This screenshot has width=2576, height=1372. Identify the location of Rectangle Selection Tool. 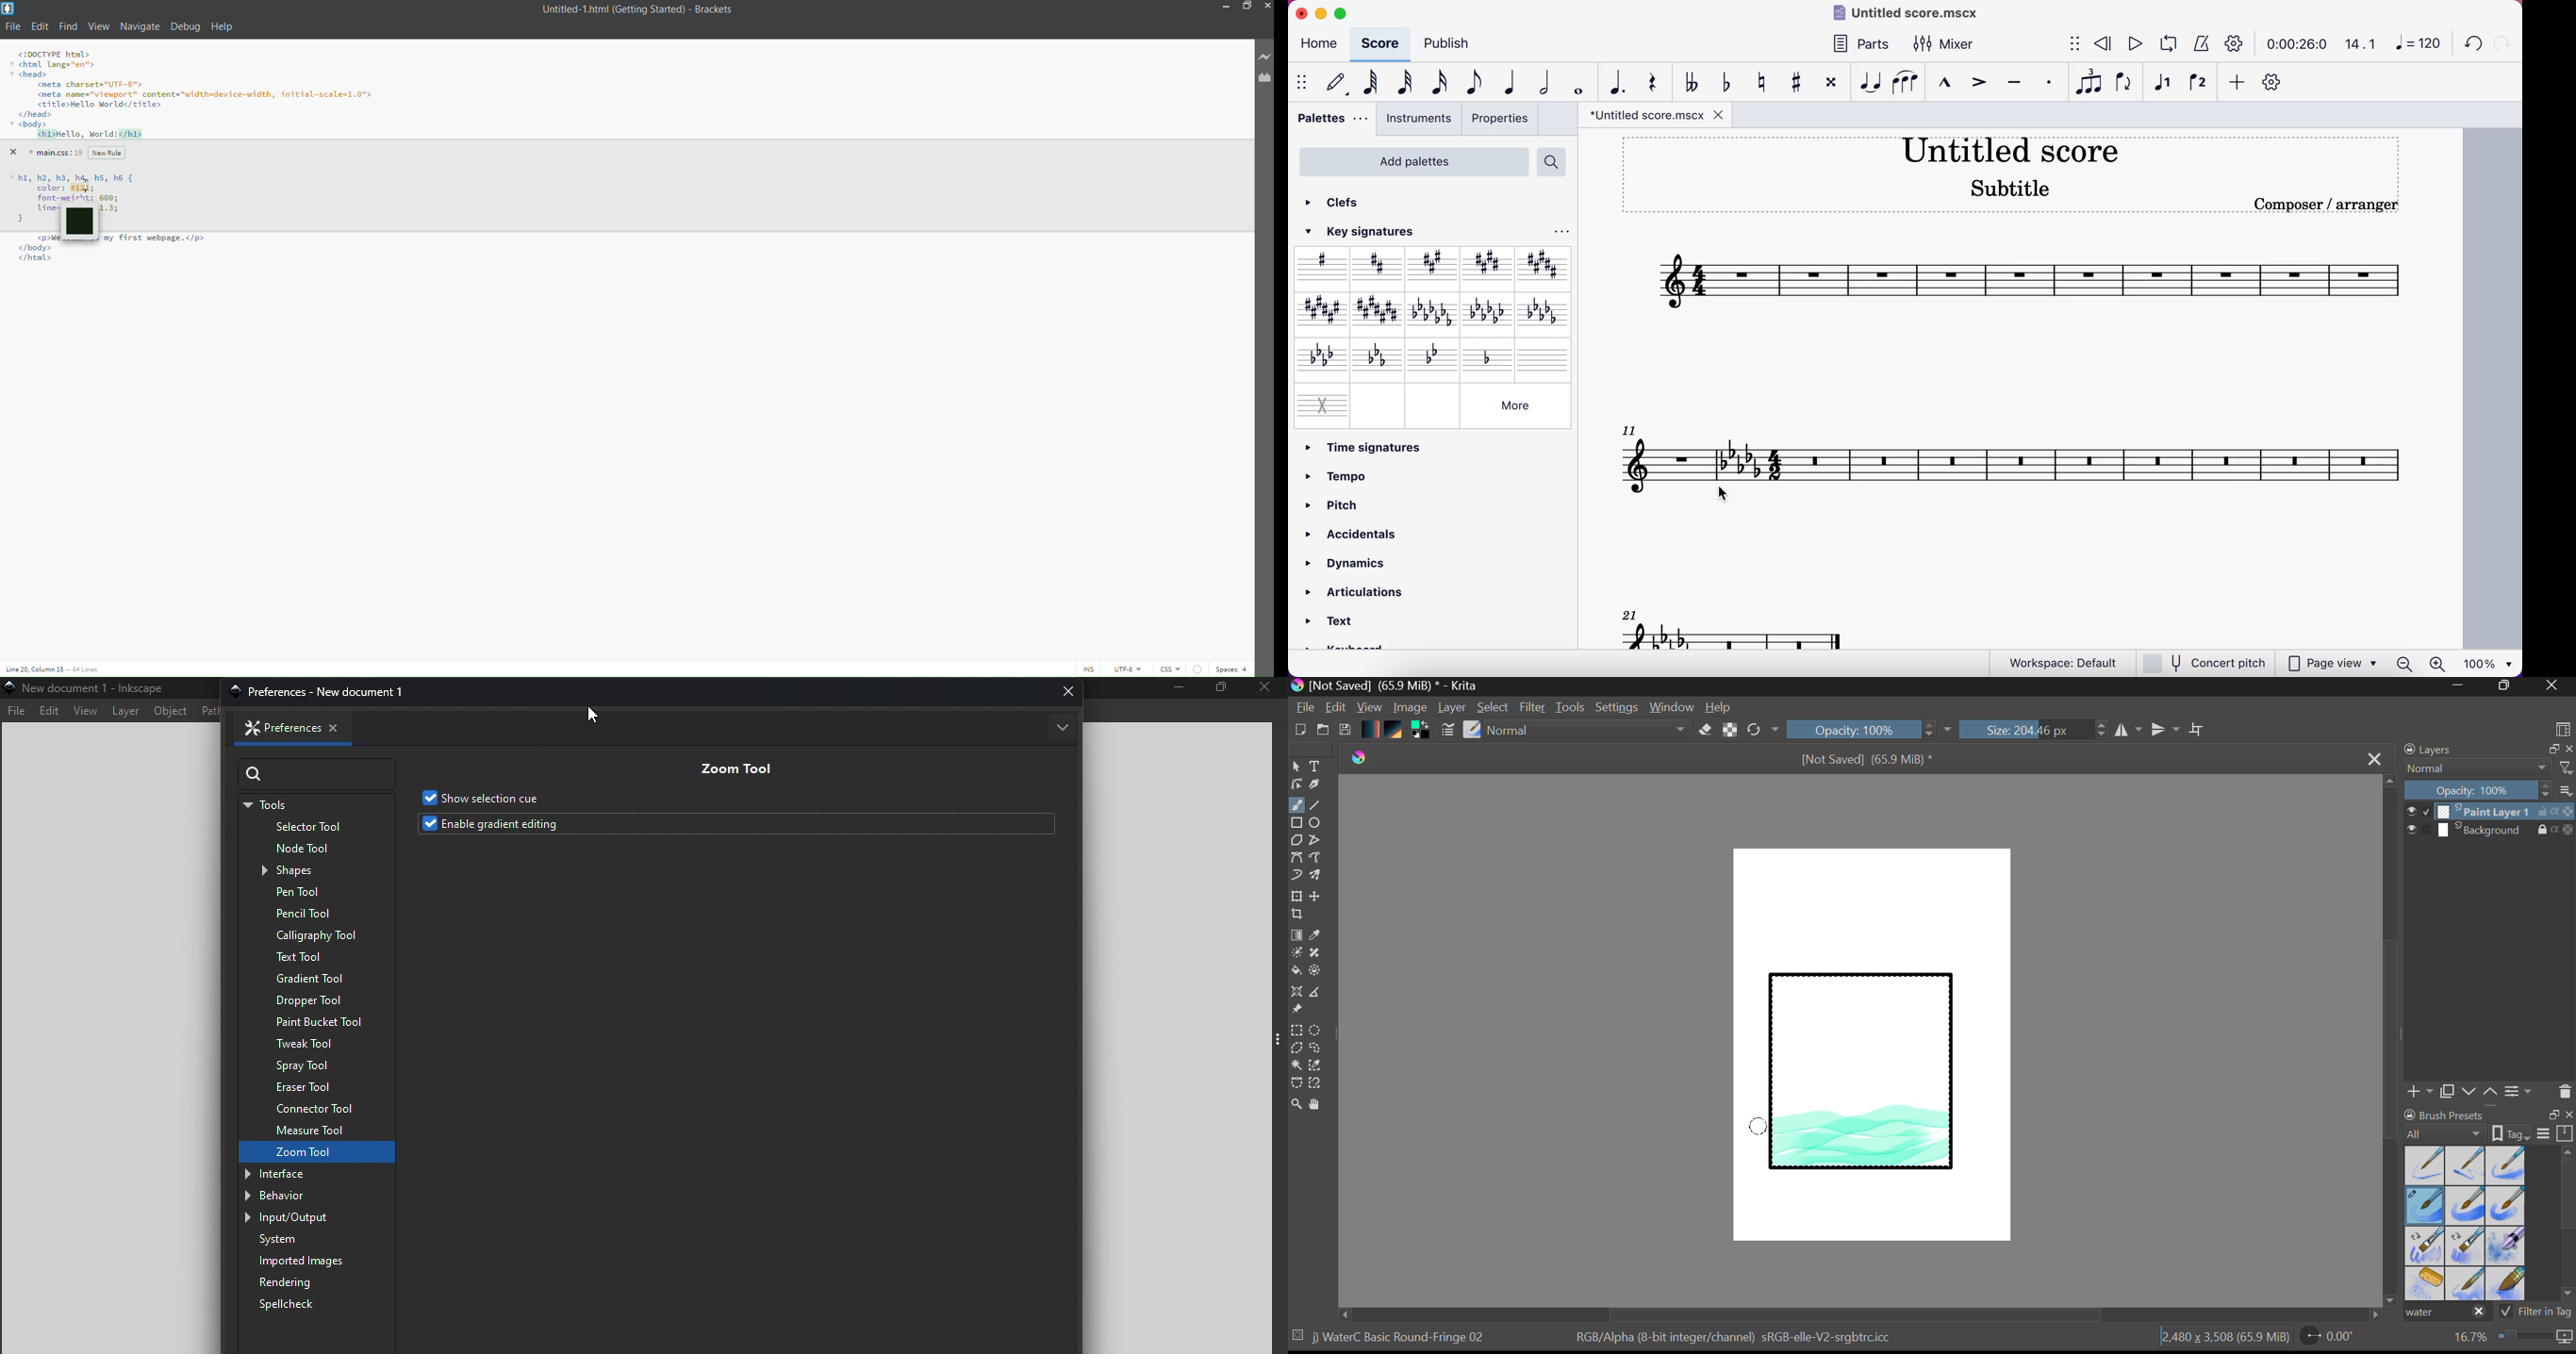
(1296, 1033).